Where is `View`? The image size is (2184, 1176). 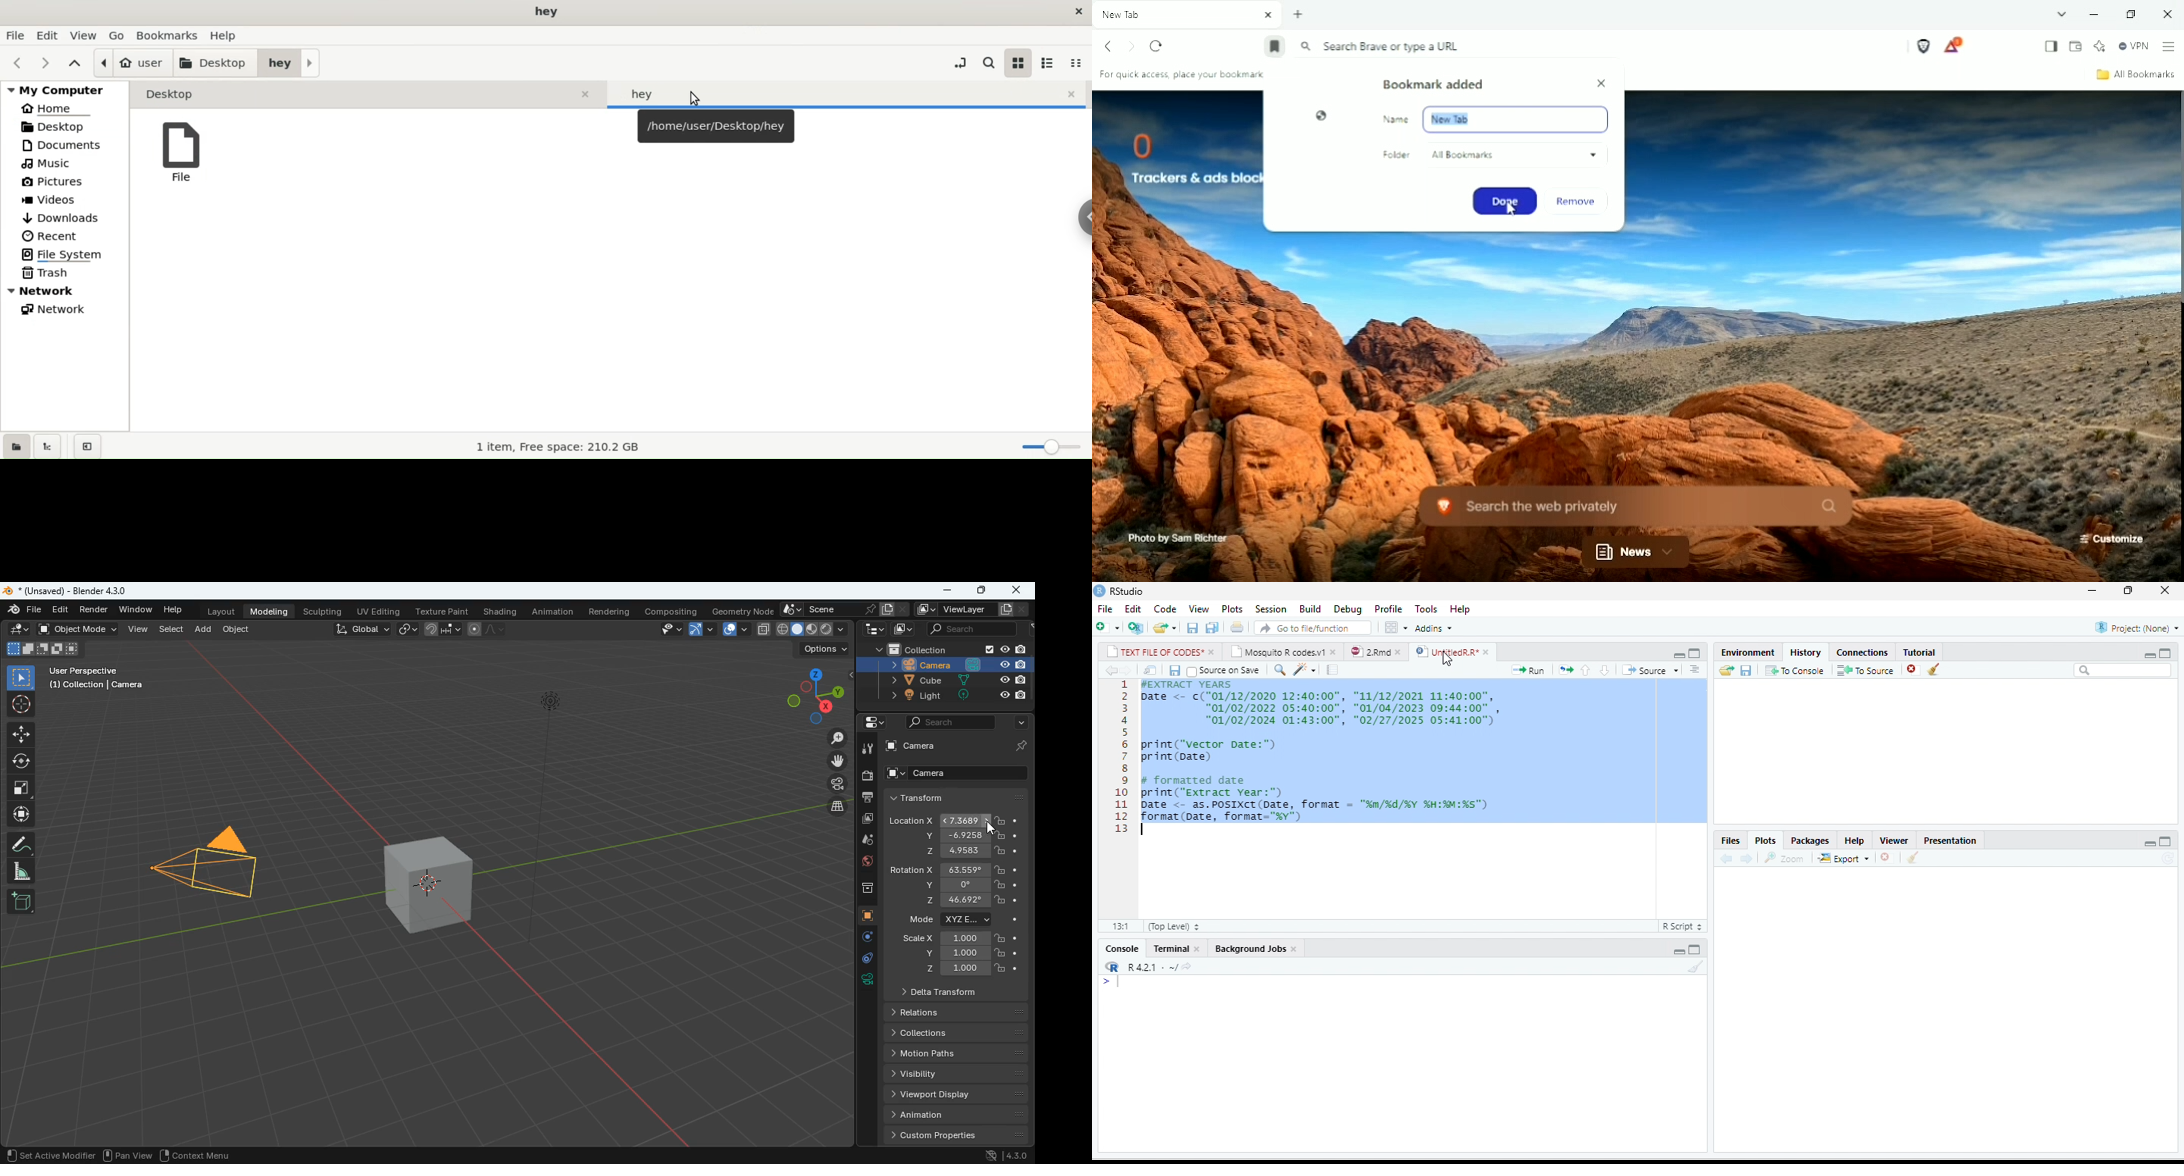
View is located at coordinates (1198, 609).